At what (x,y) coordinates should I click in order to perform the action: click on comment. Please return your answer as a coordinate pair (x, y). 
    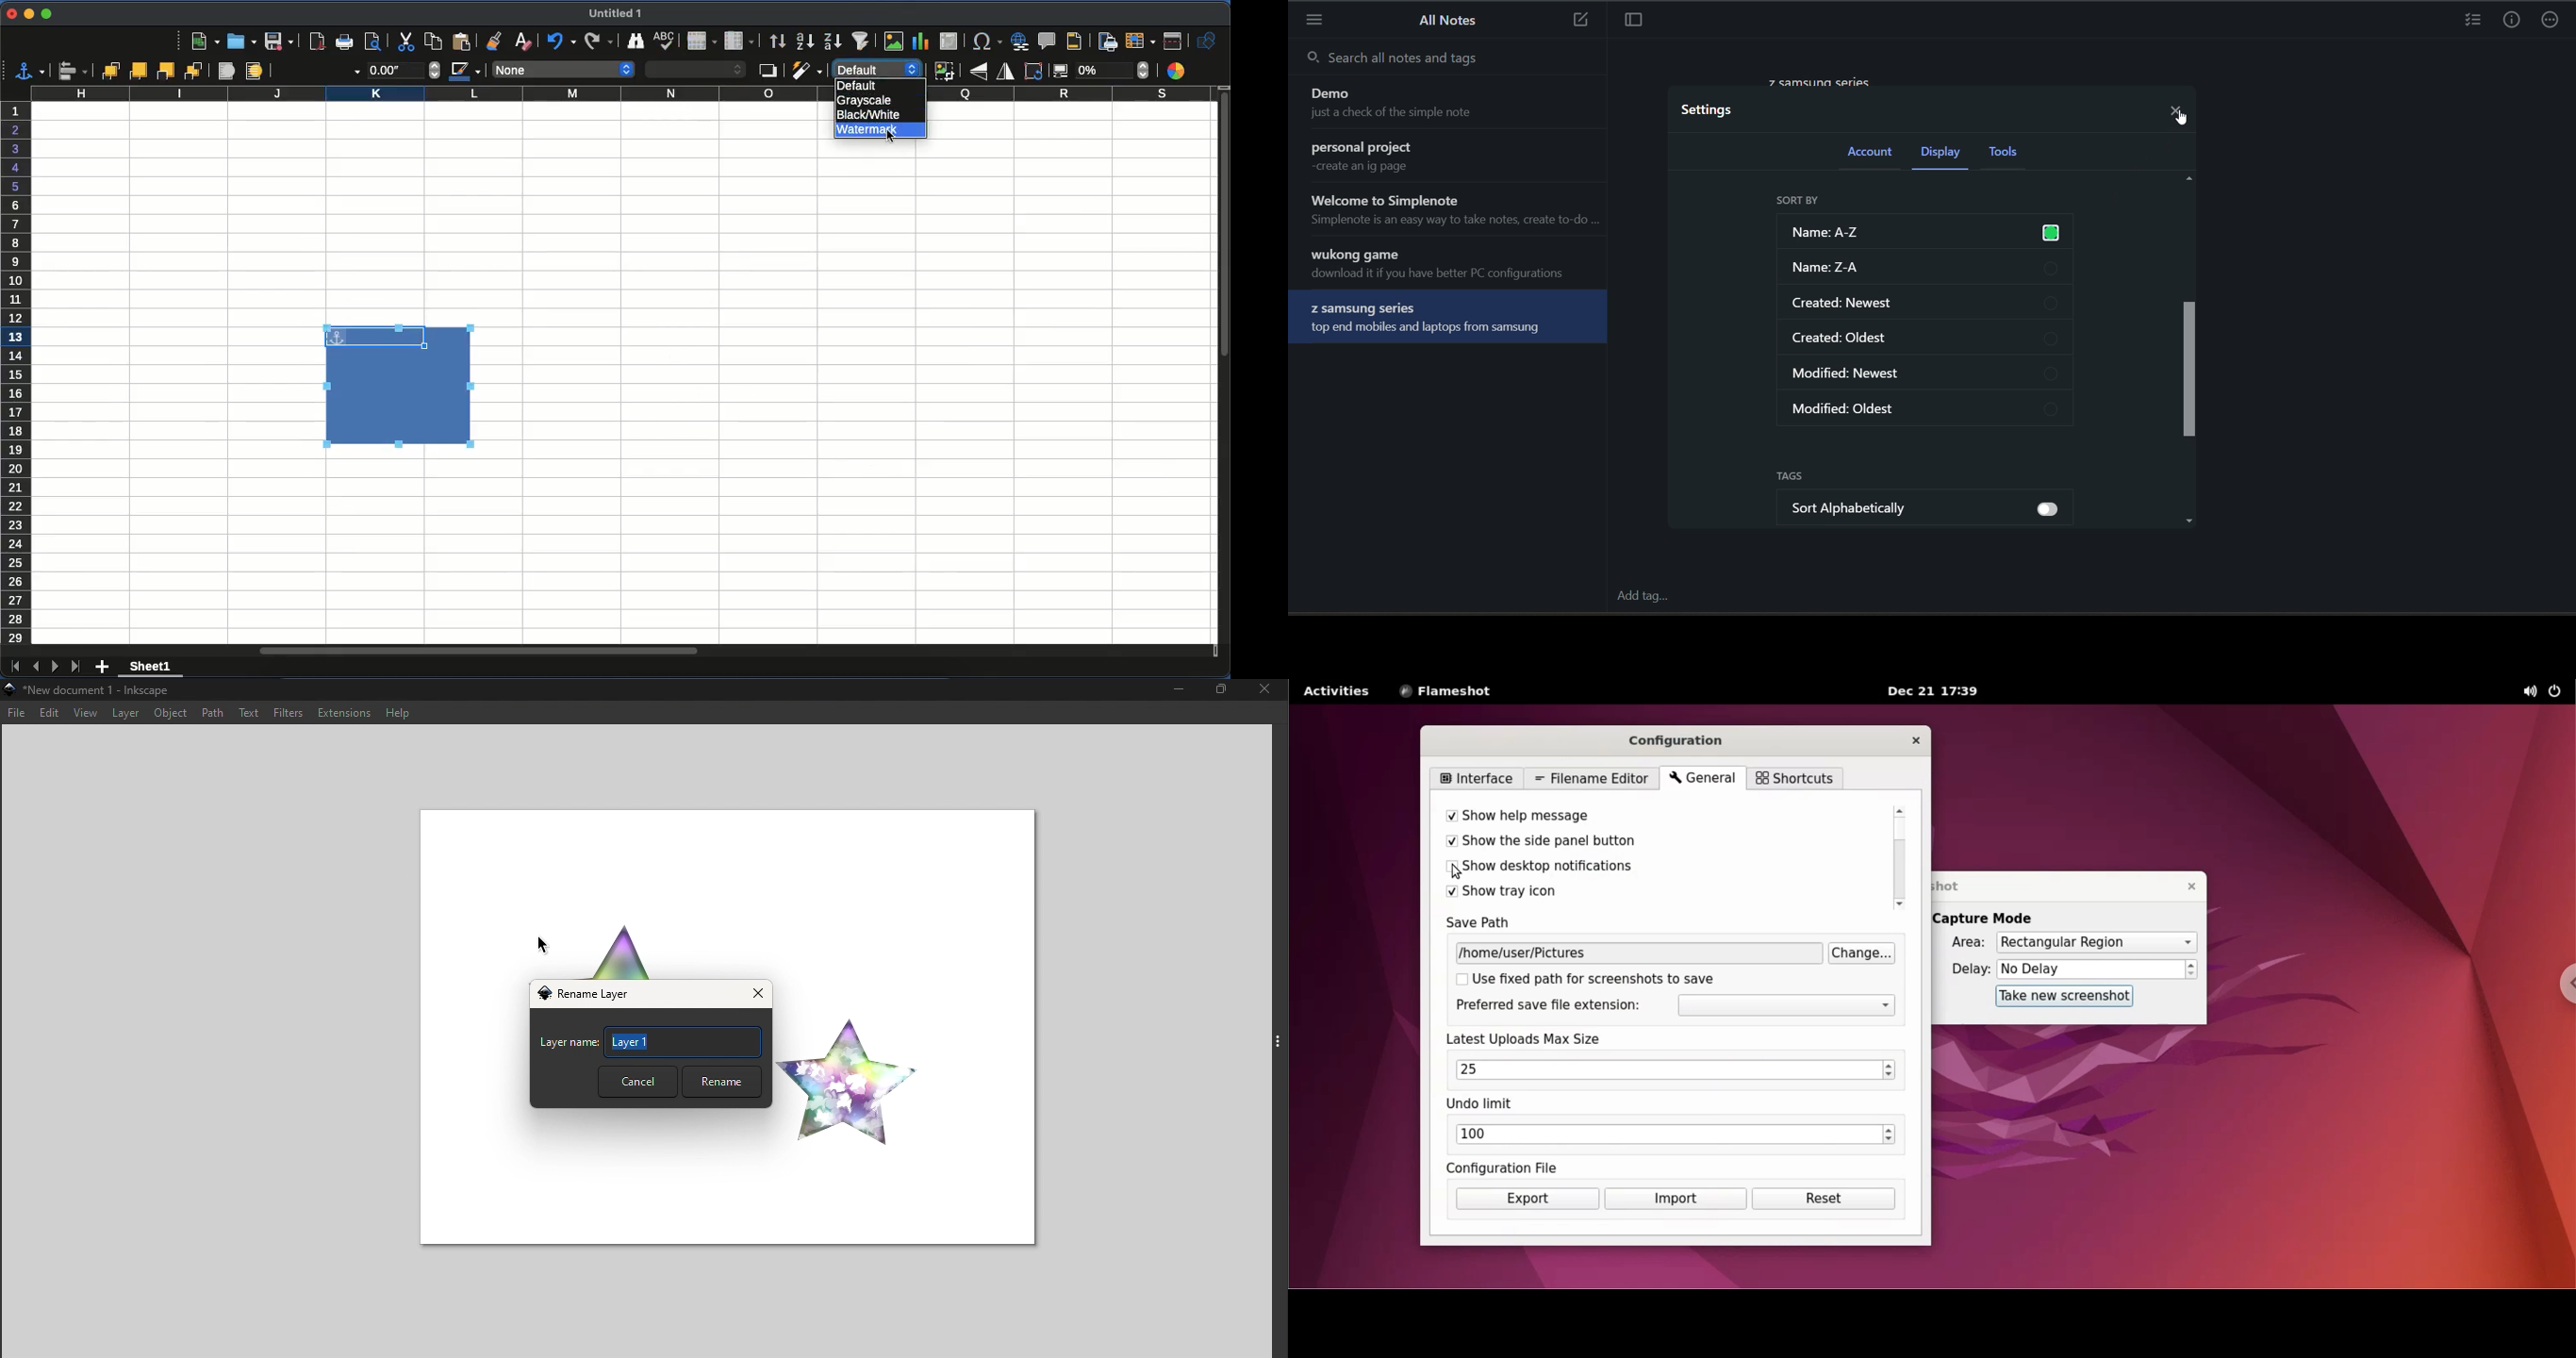
    Looking at the image, I should click on (1048, 40).